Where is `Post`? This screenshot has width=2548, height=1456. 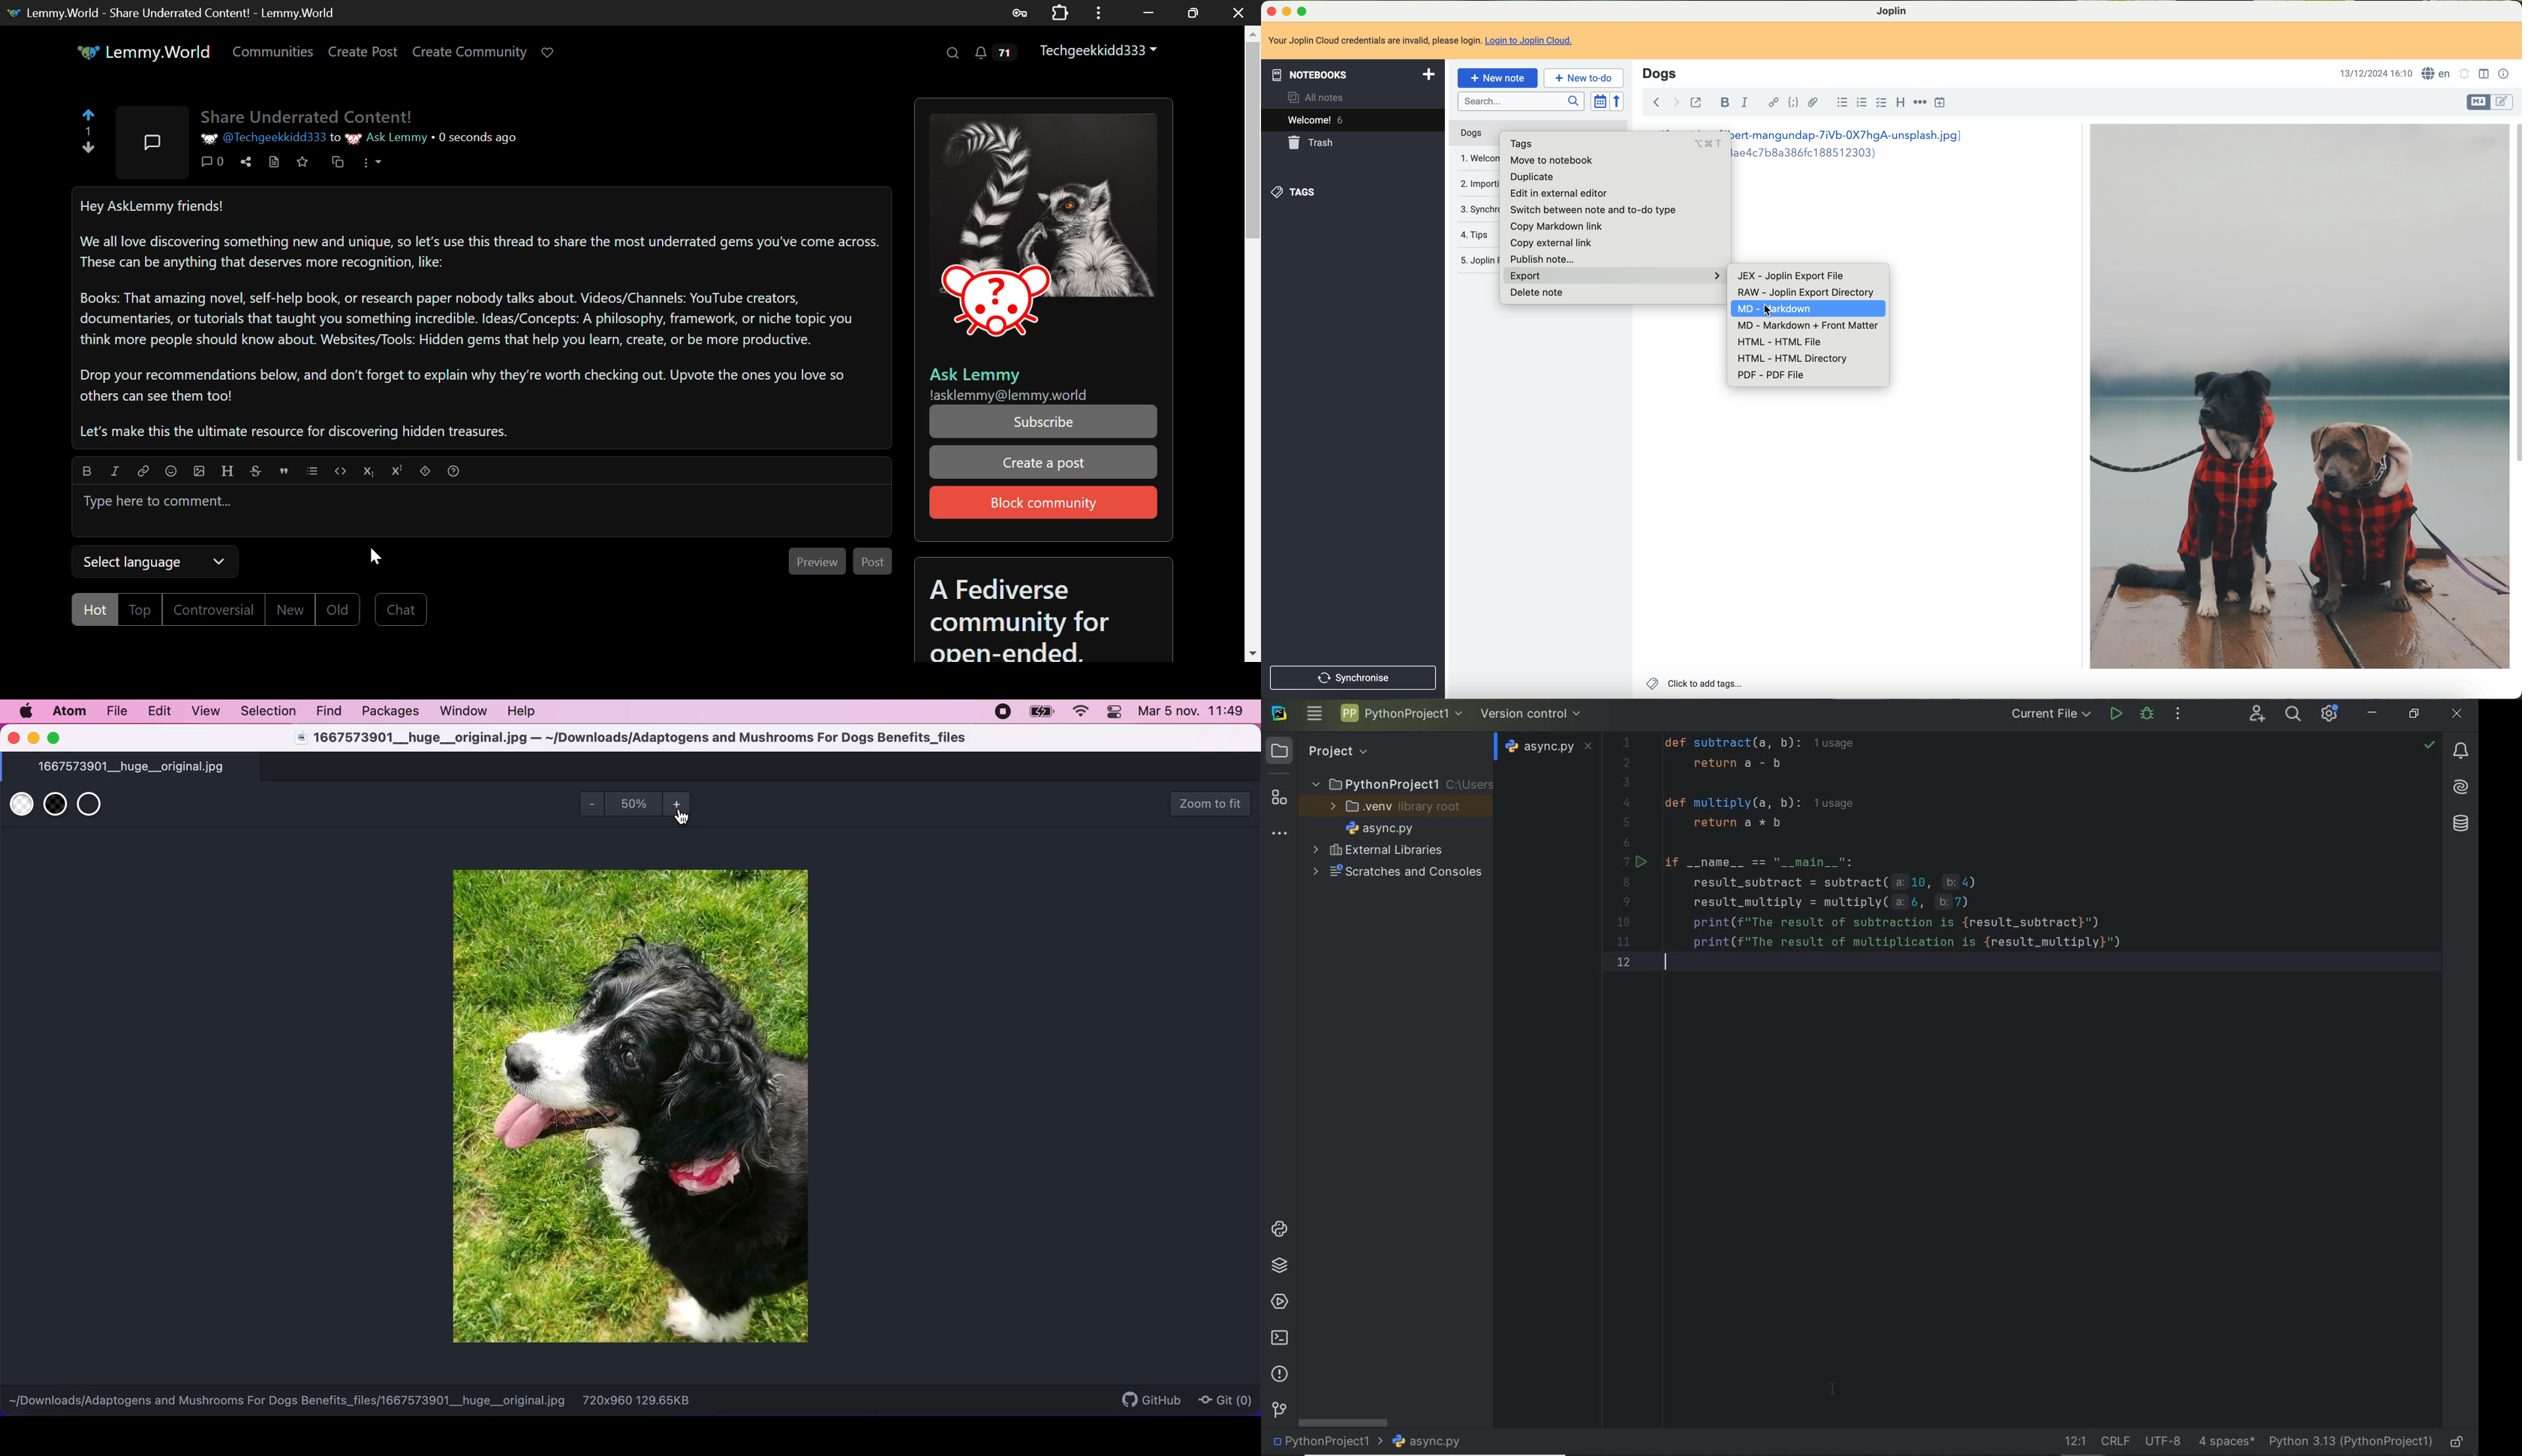
Post is located at coordinates (871, 560).